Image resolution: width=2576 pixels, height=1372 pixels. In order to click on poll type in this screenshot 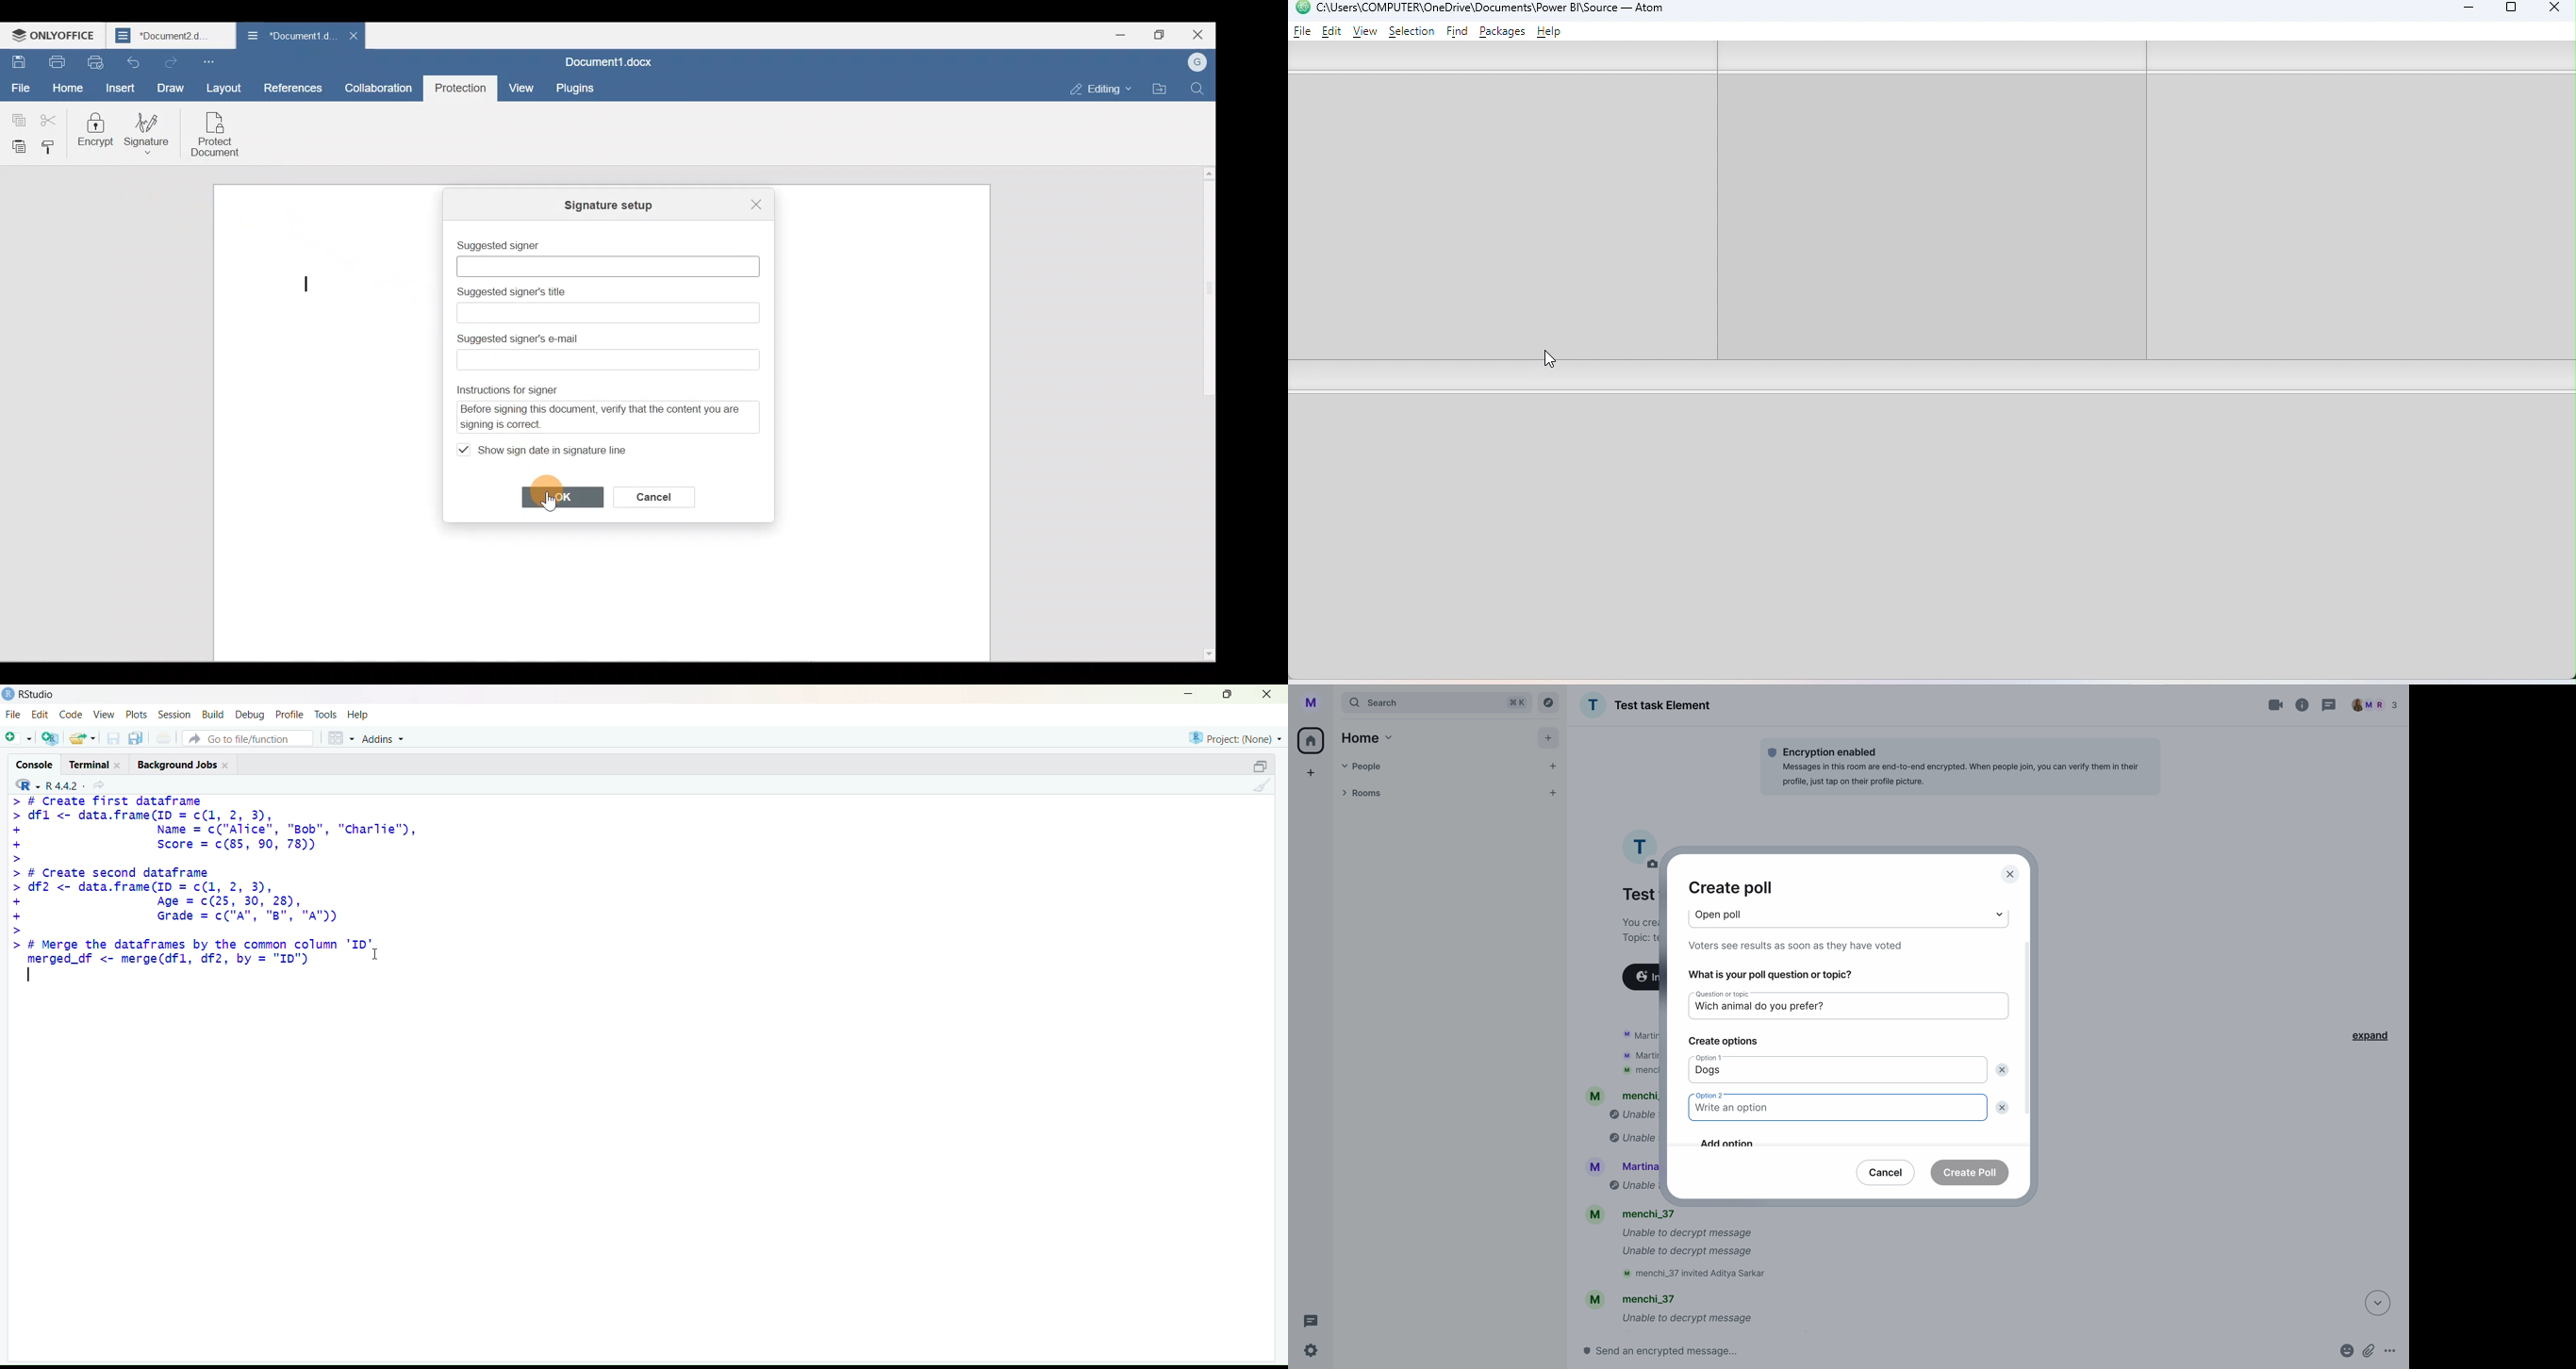, I will do `click(1725, 914)`.